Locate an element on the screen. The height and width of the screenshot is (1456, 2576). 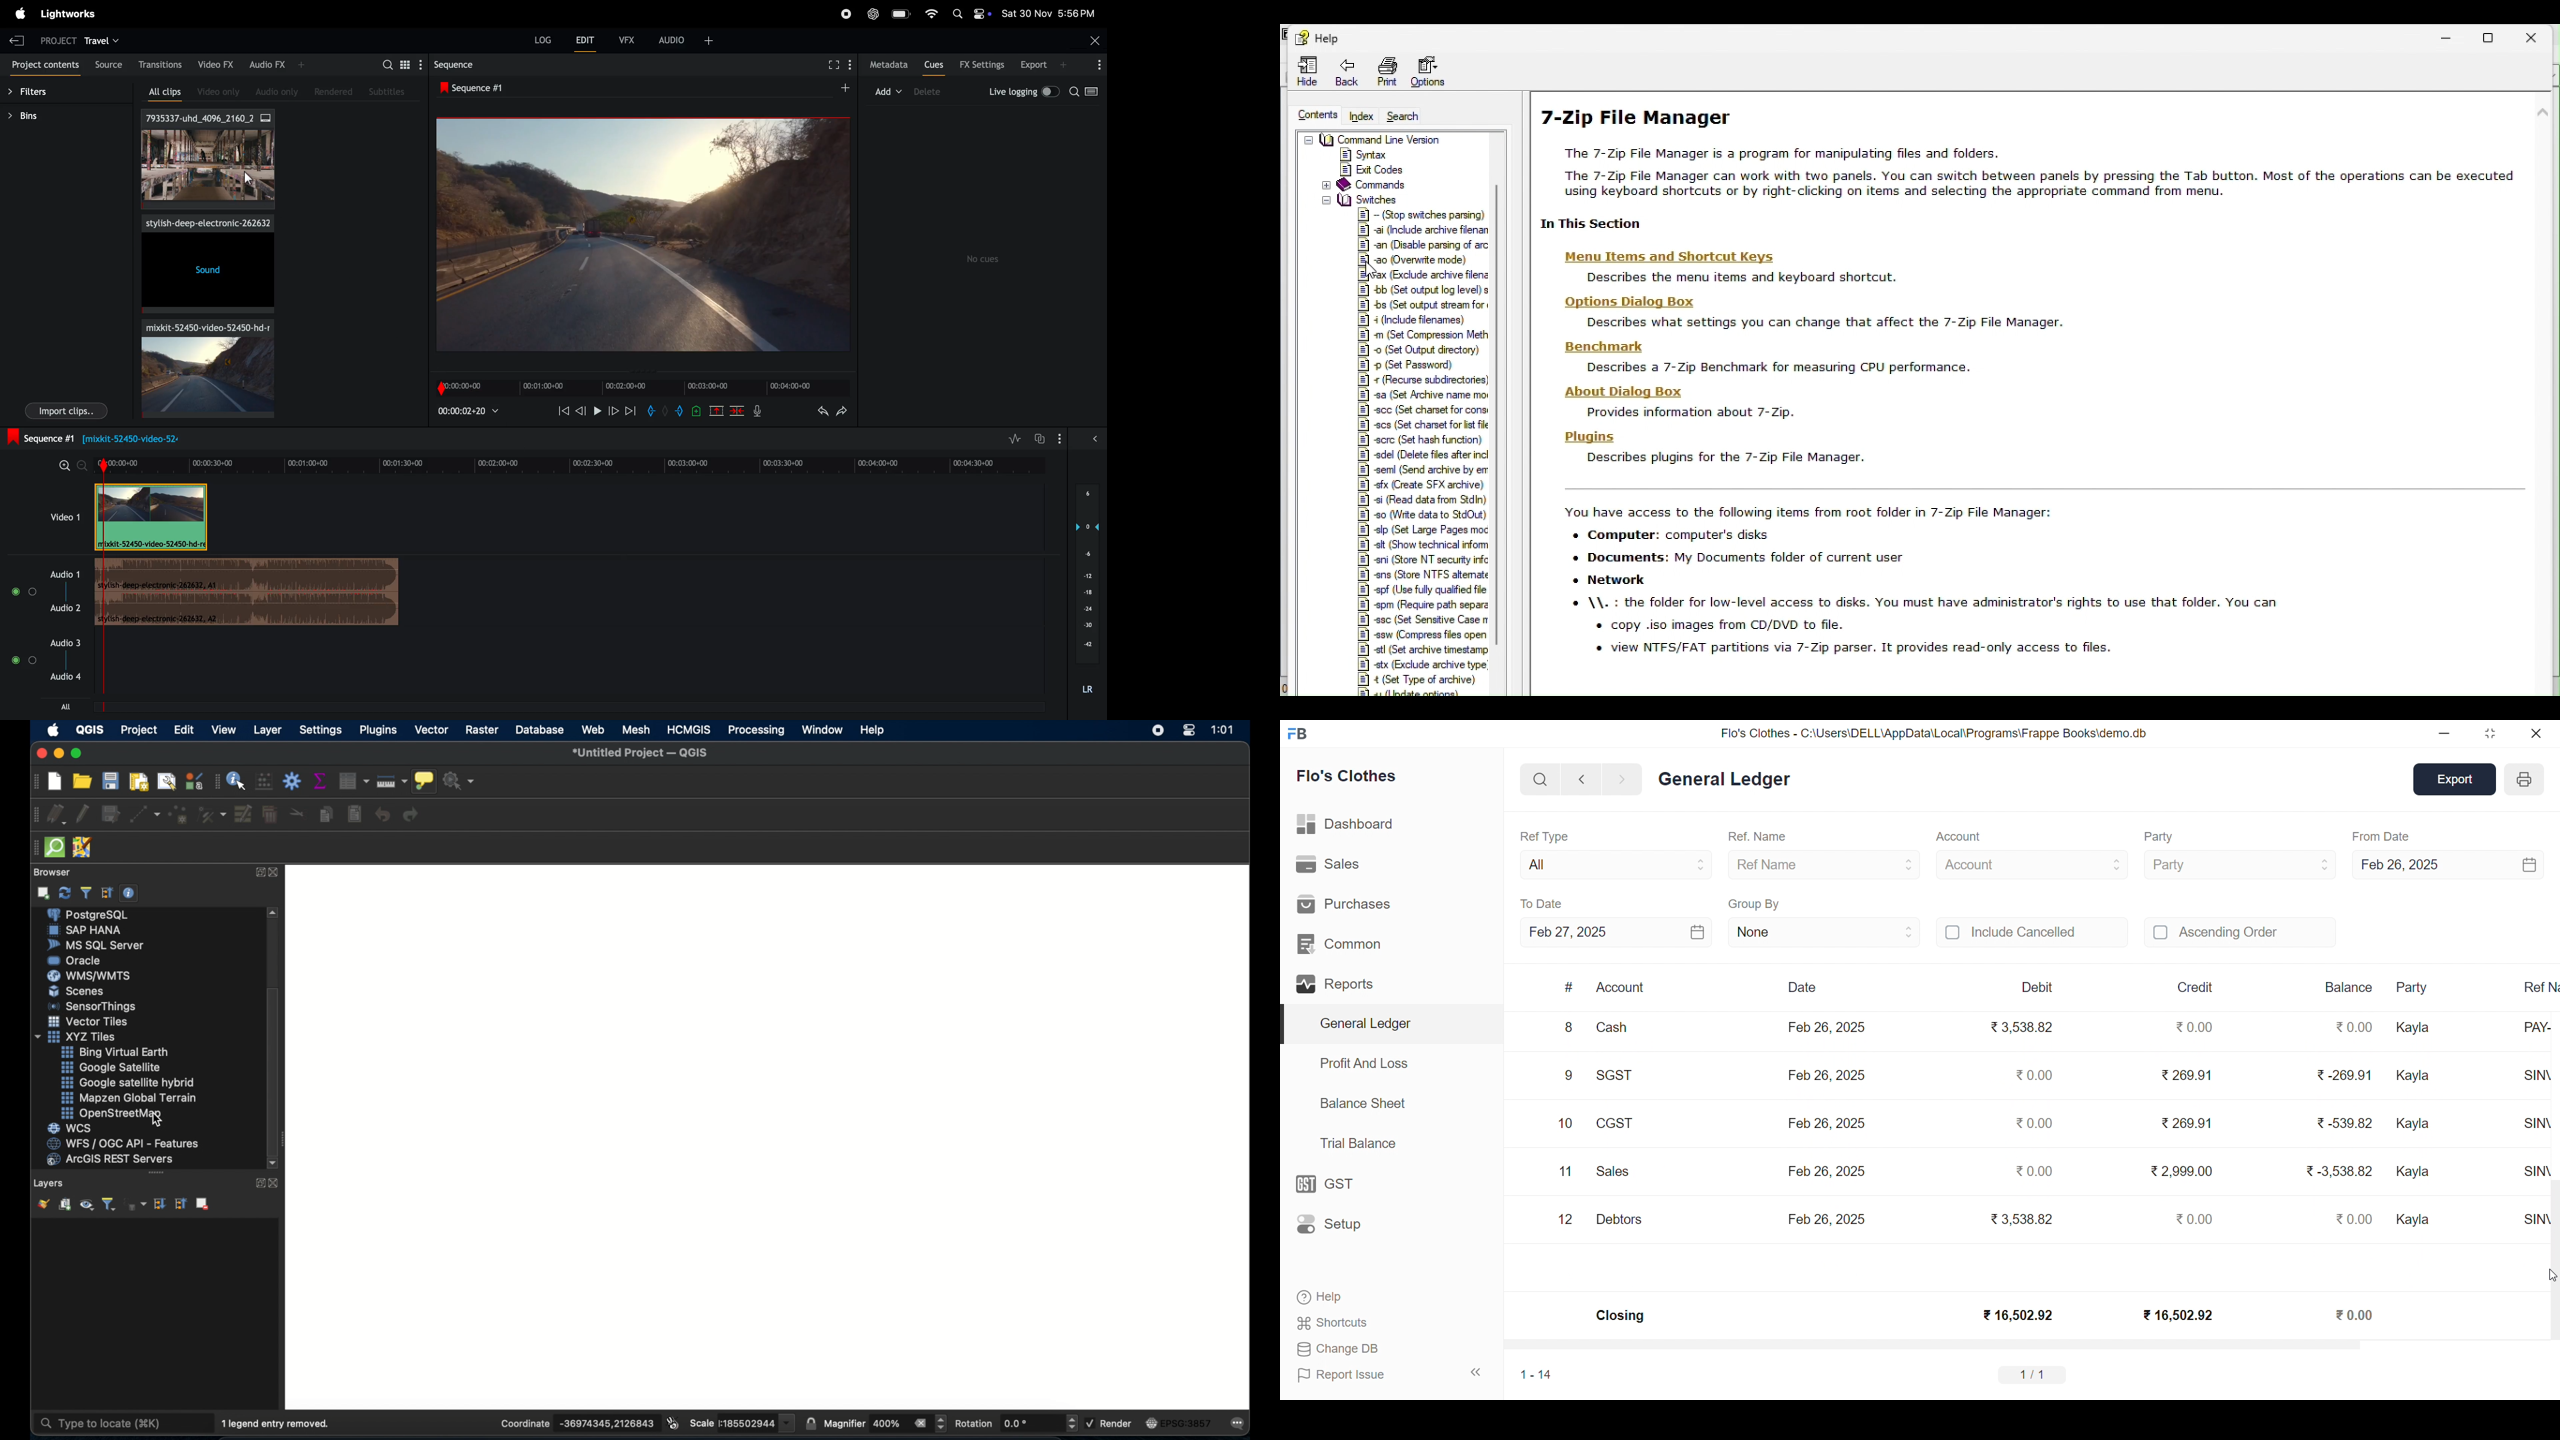
Minimise  is located at coordinates (2451, 35).